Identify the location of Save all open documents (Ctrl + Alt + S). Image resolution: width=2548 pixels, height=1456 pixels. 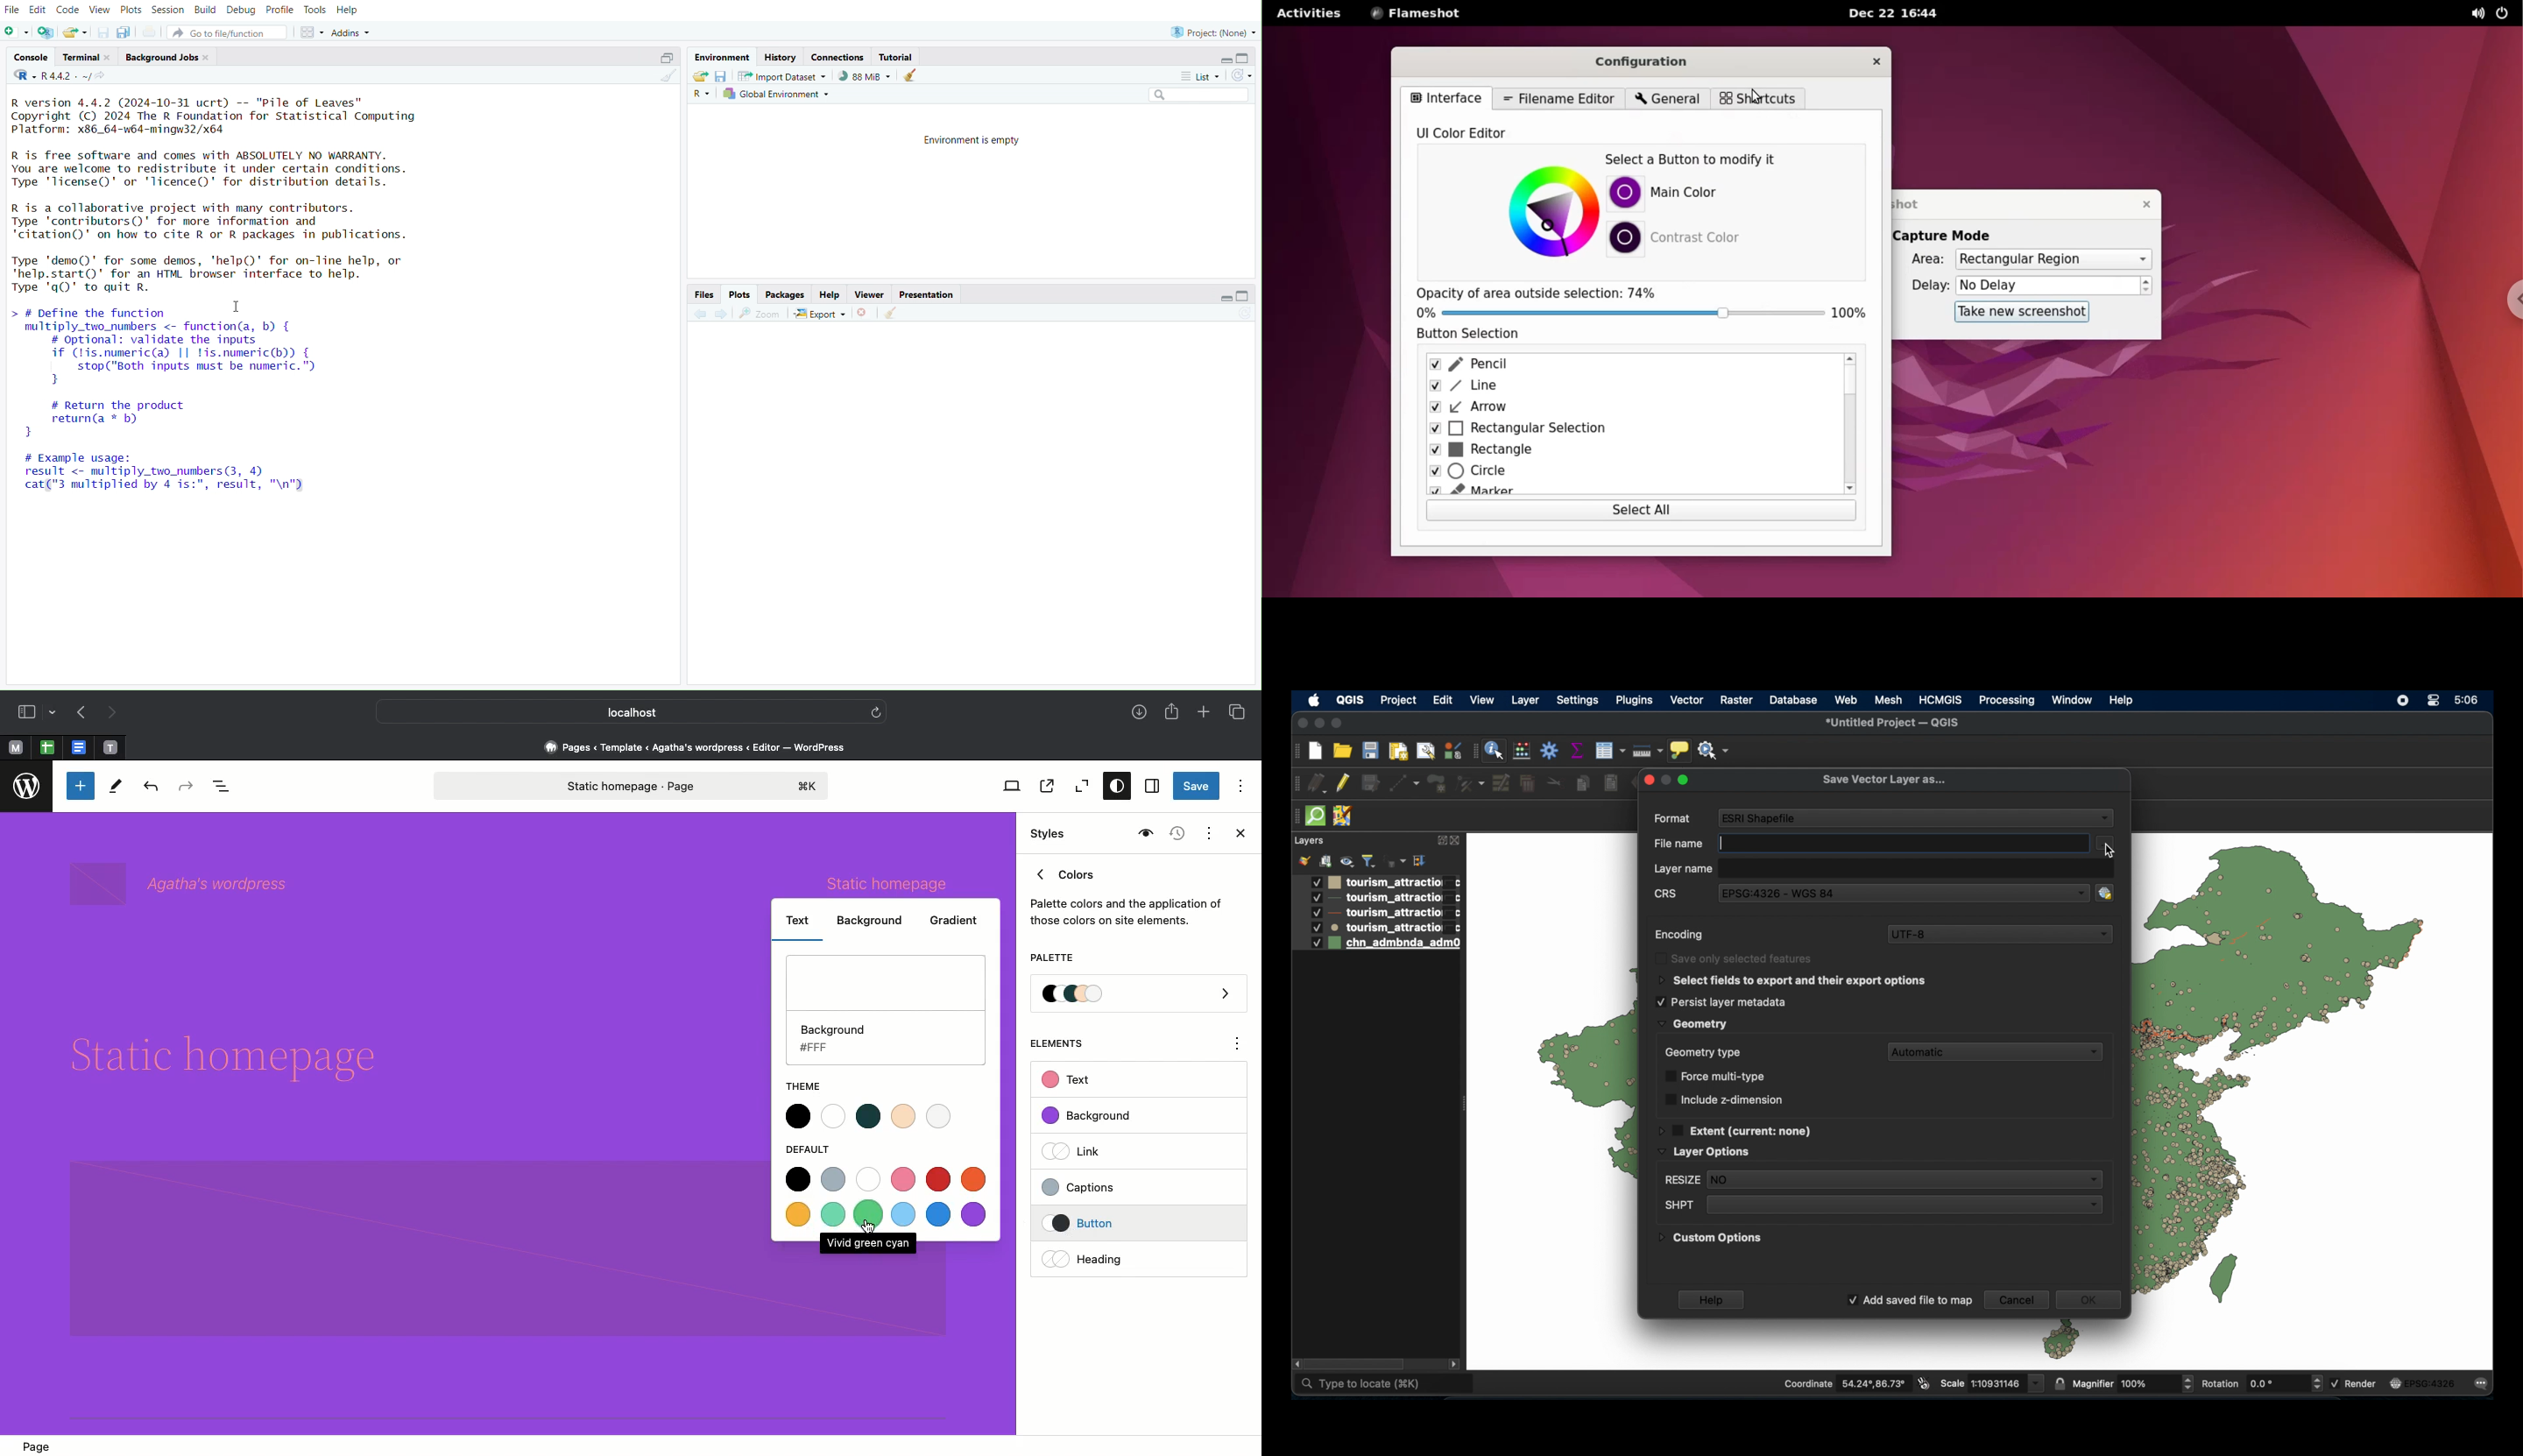
(124, 32).